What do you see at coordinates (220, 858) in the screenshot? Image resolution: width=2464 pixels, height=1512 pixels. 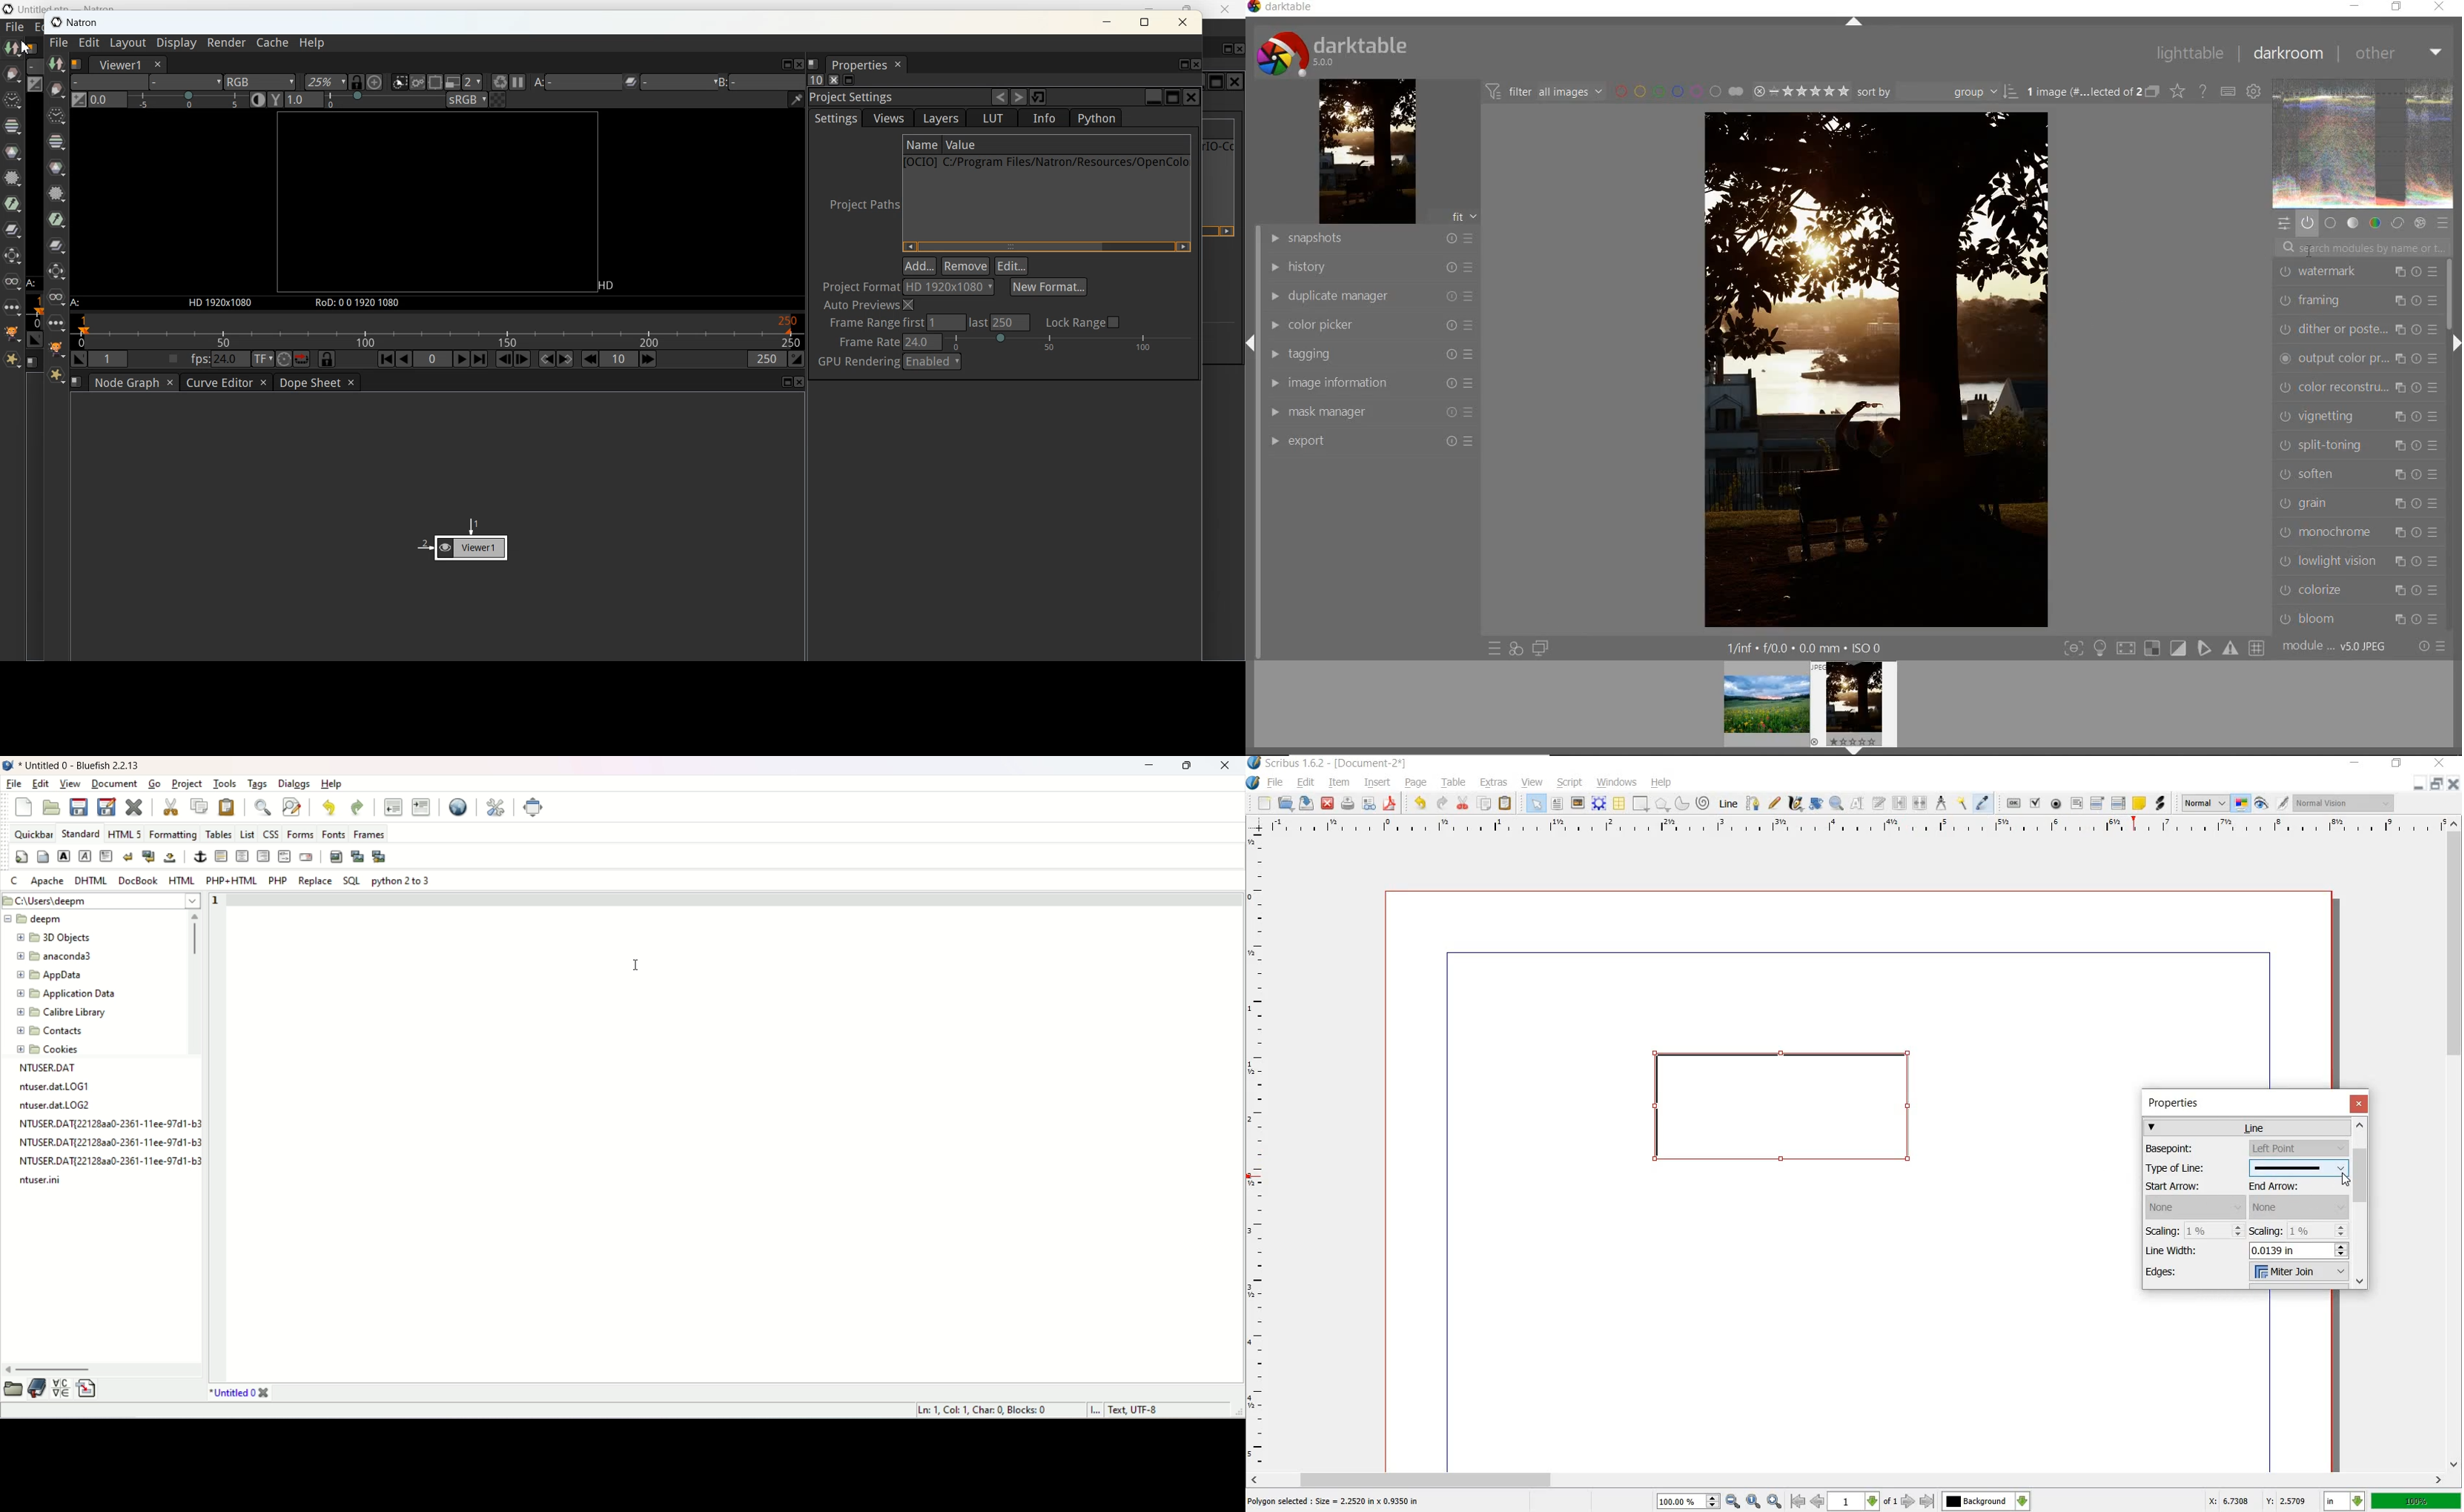 I see `horizontal rule` at bounding box center [220, 858].